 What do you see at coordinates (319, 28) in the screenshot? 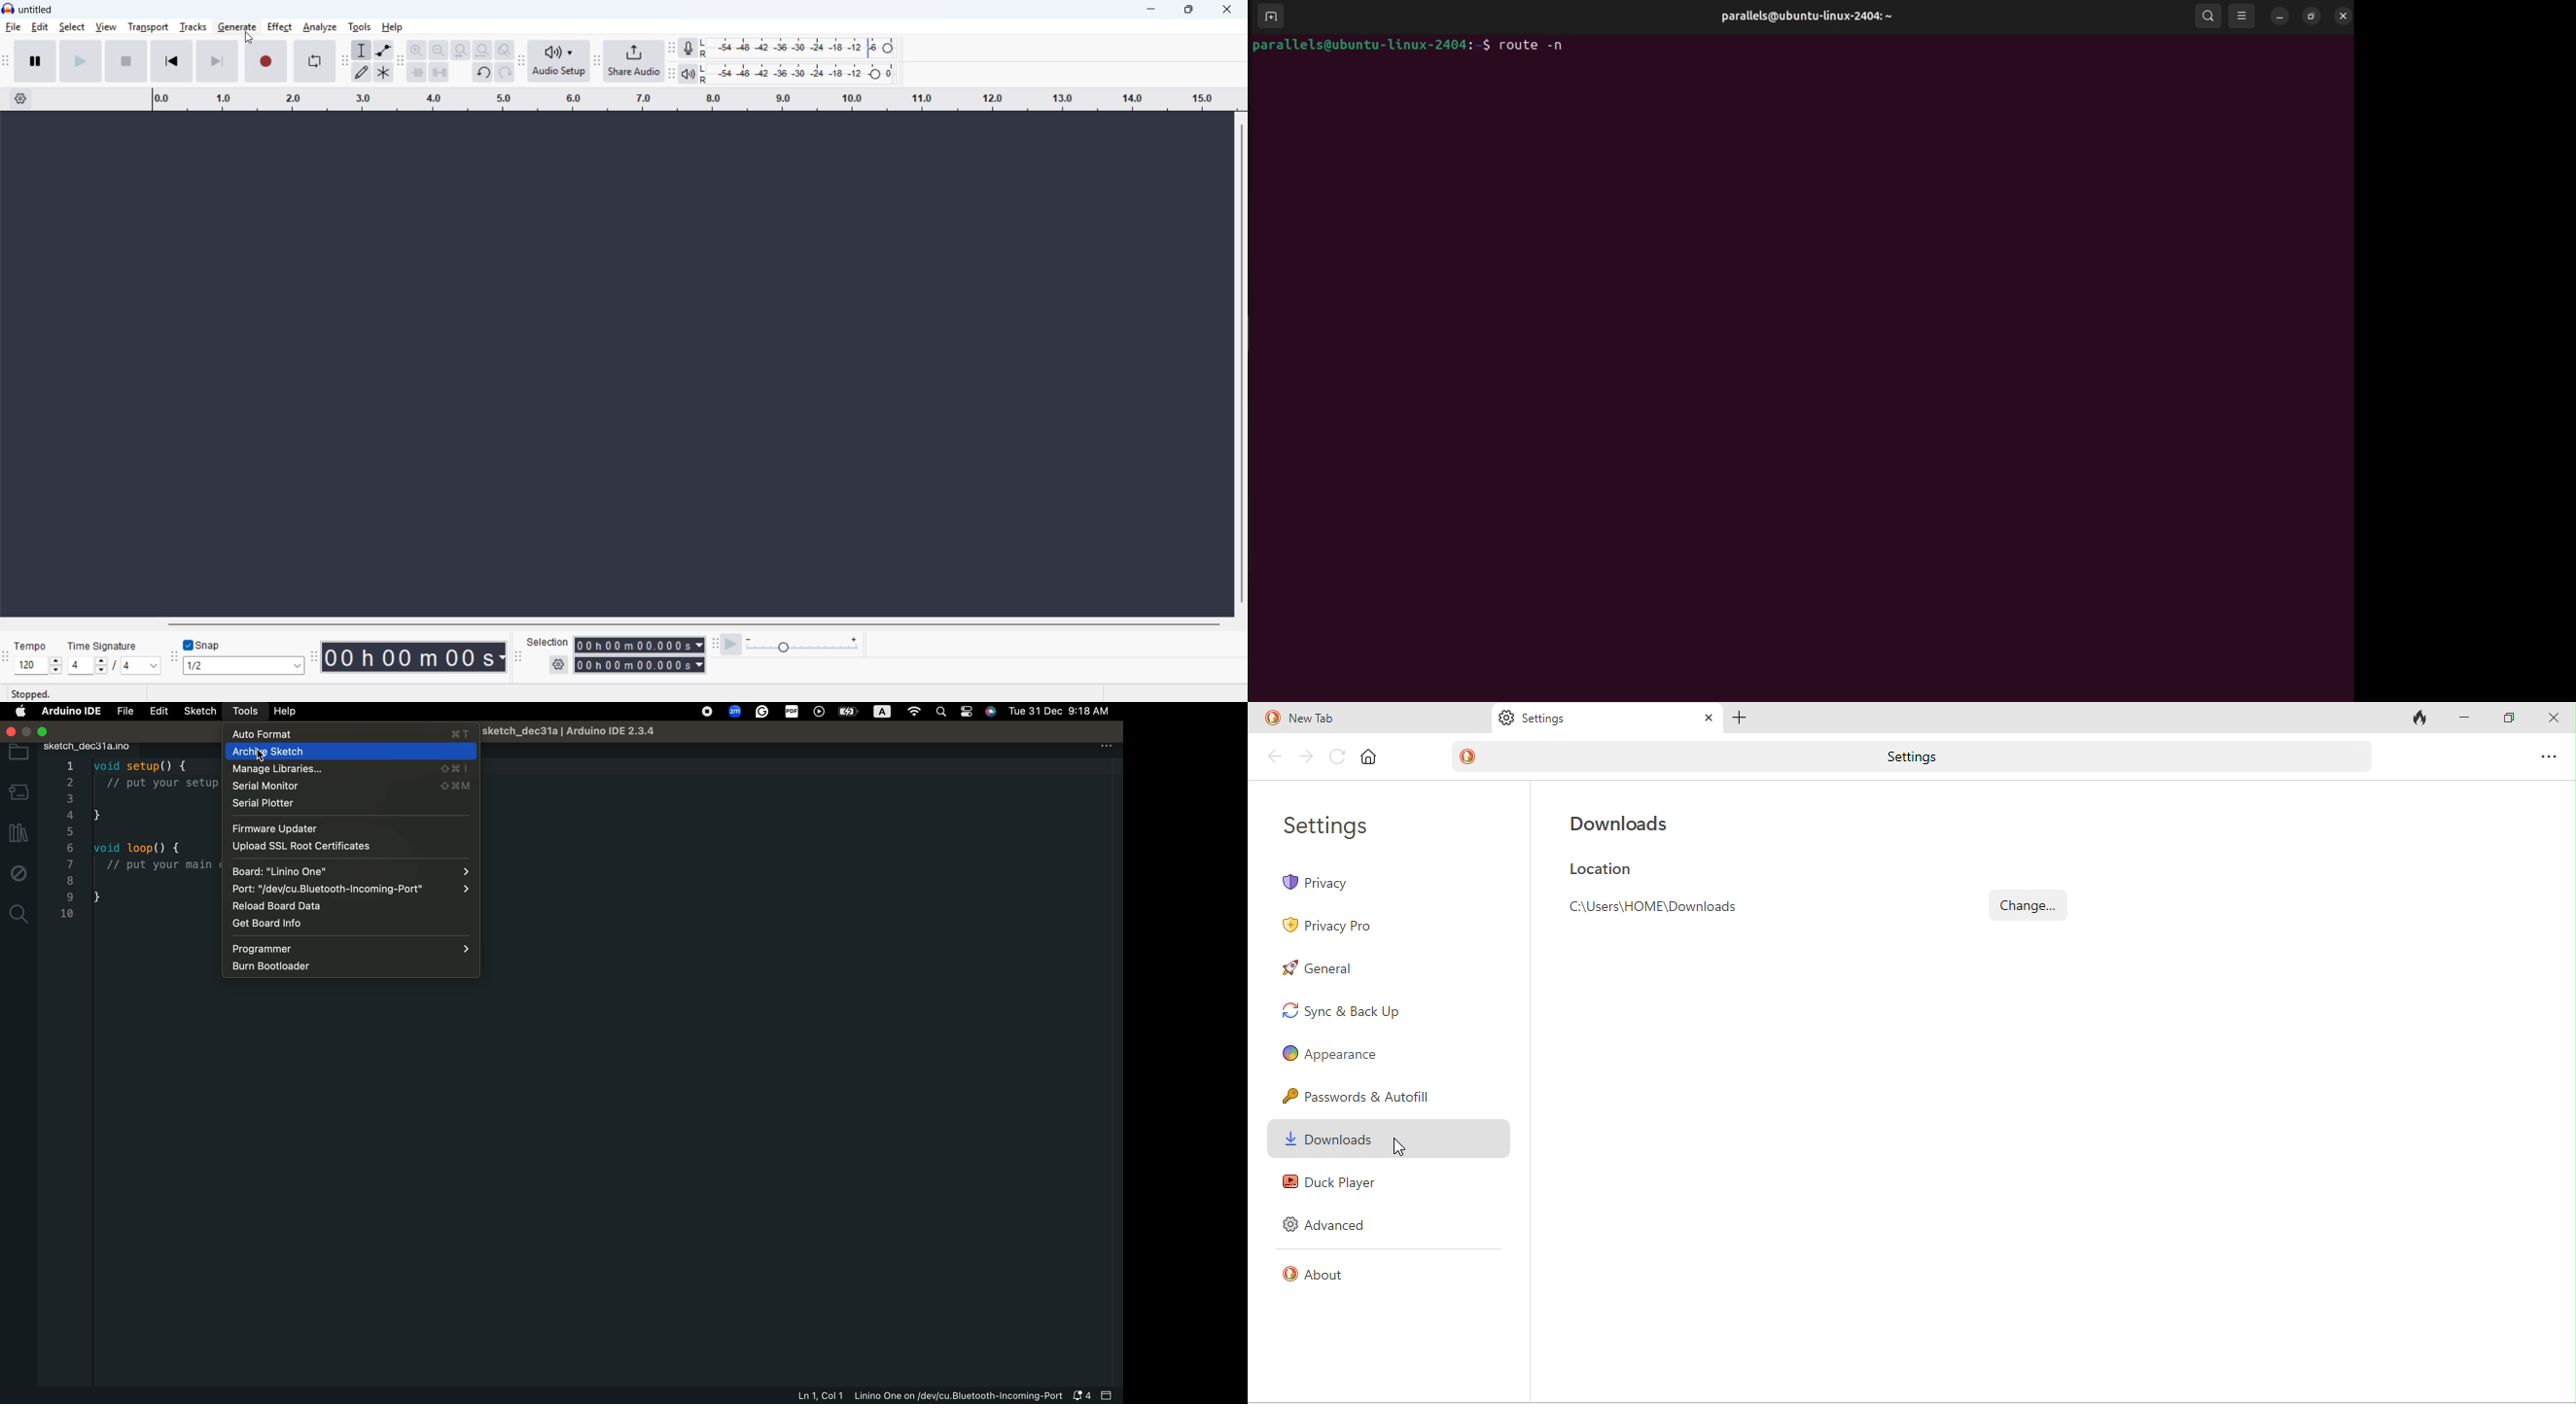
I see `analyse ` at bounding box center [319, 28].